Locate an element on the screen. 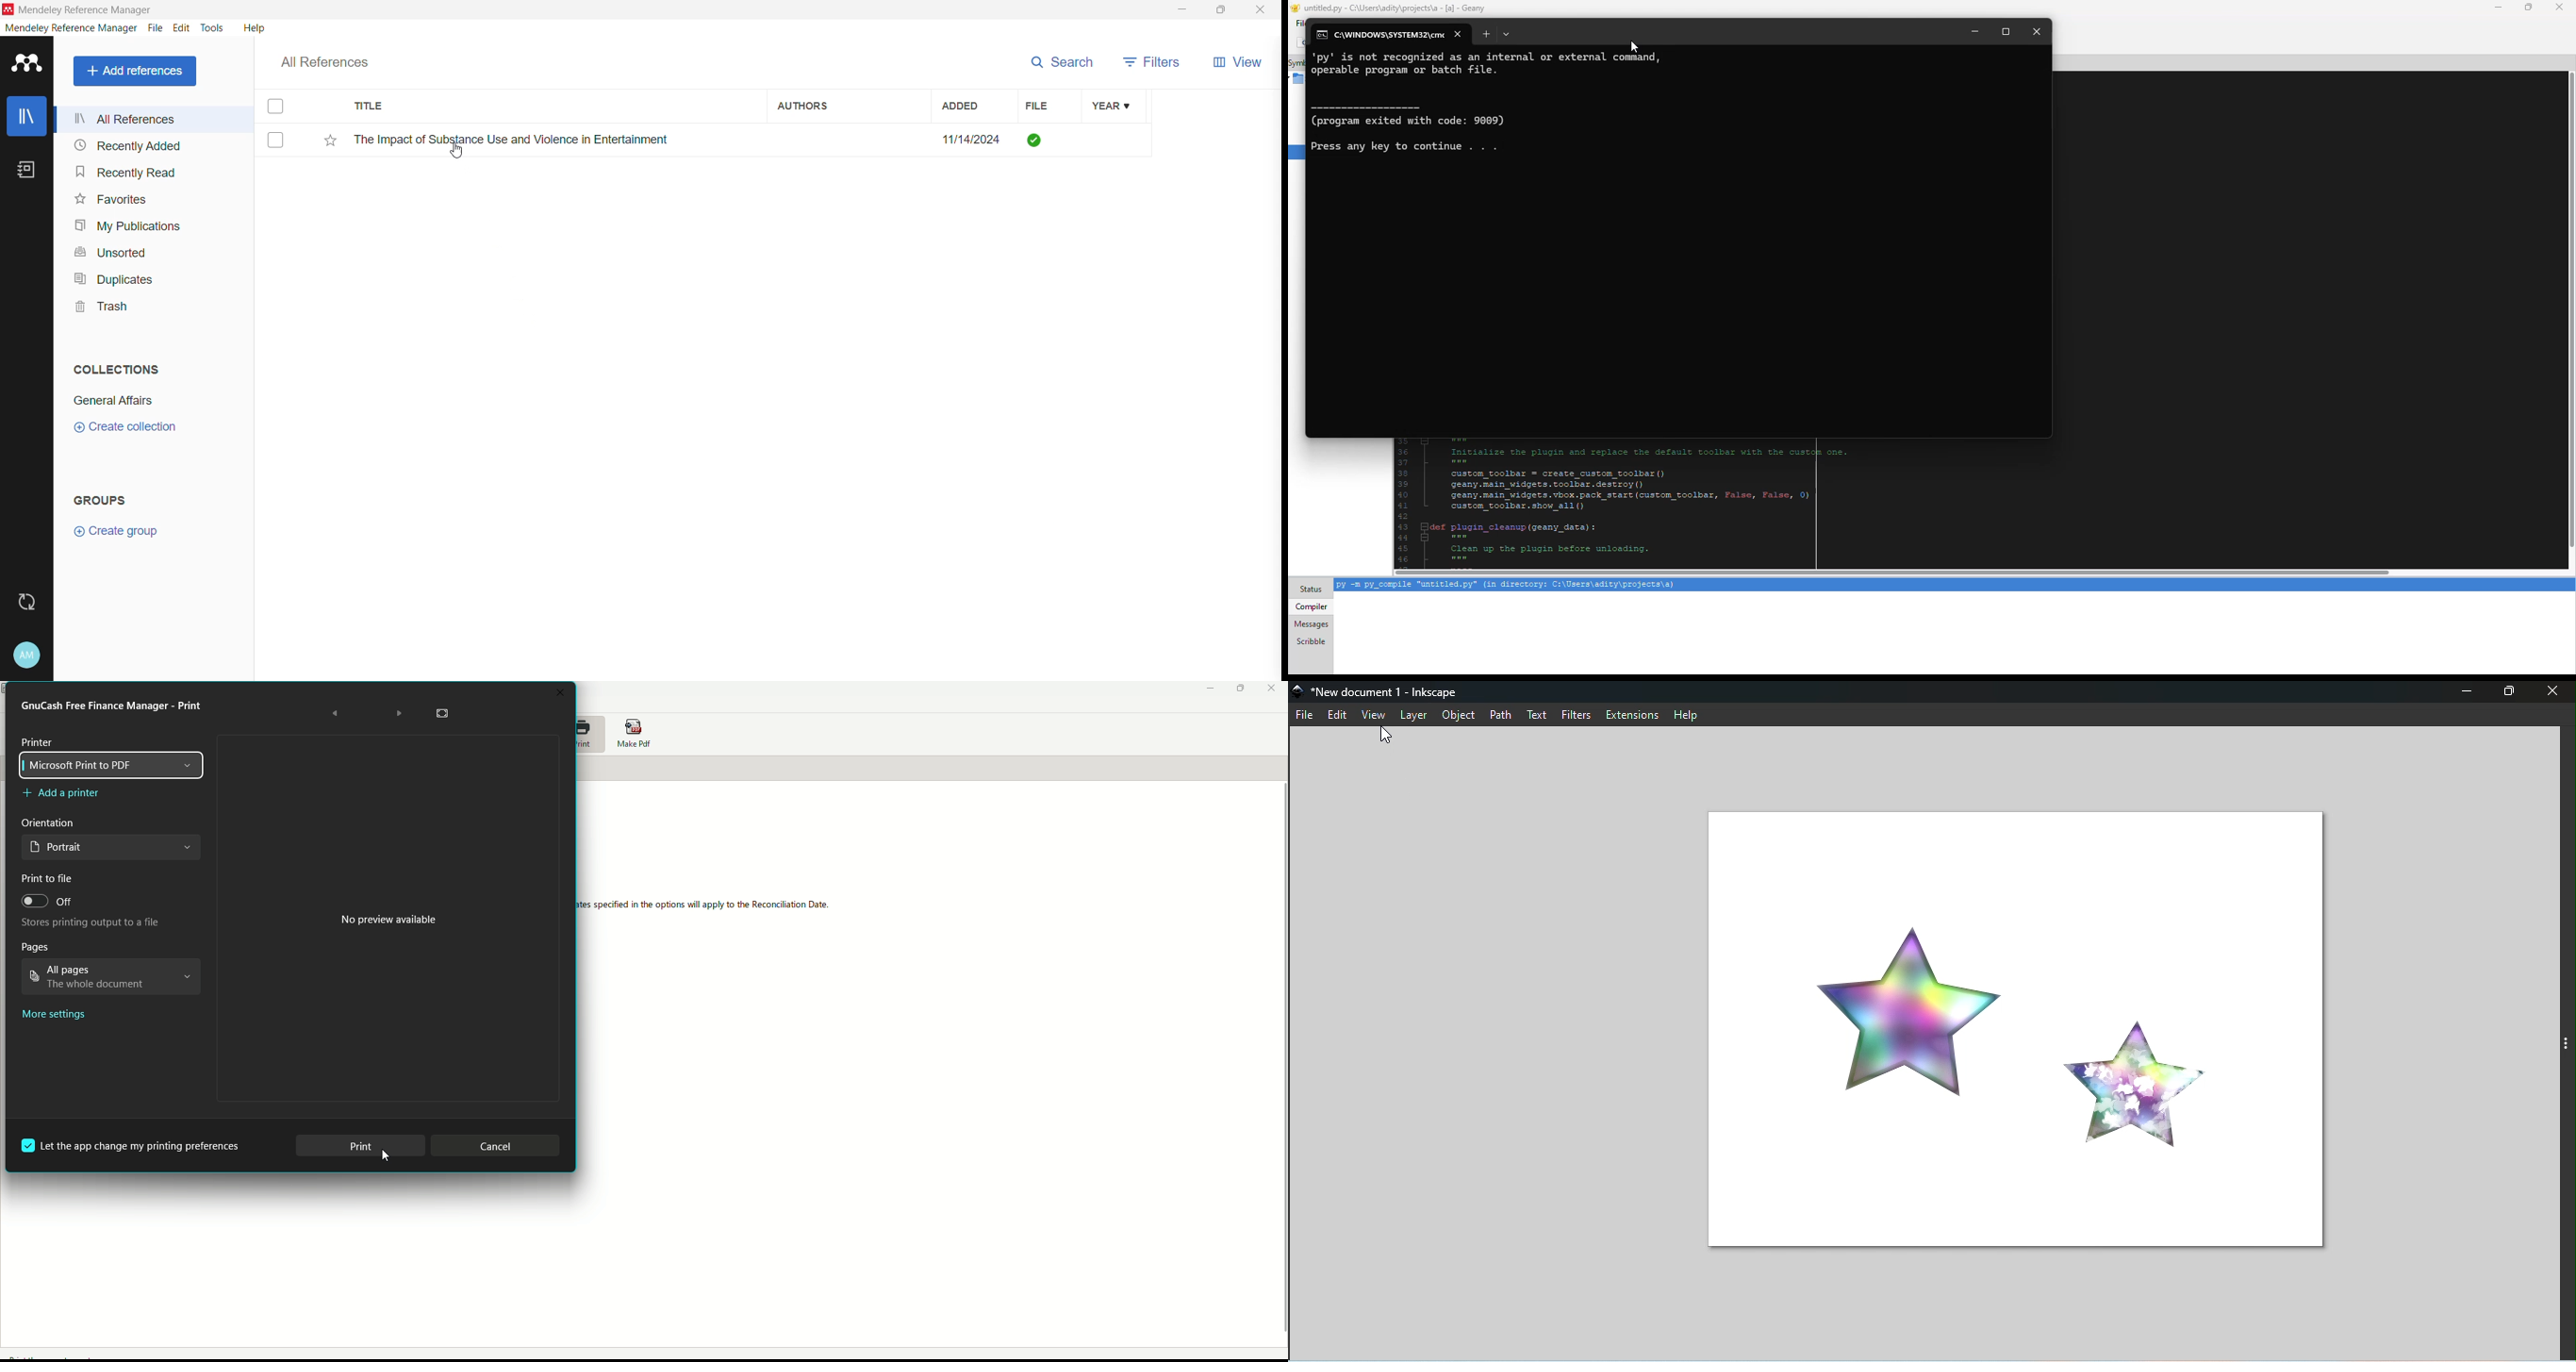 The width and height of the screenshot is (2576, 1372). Title is located at coordinates (554, 106).